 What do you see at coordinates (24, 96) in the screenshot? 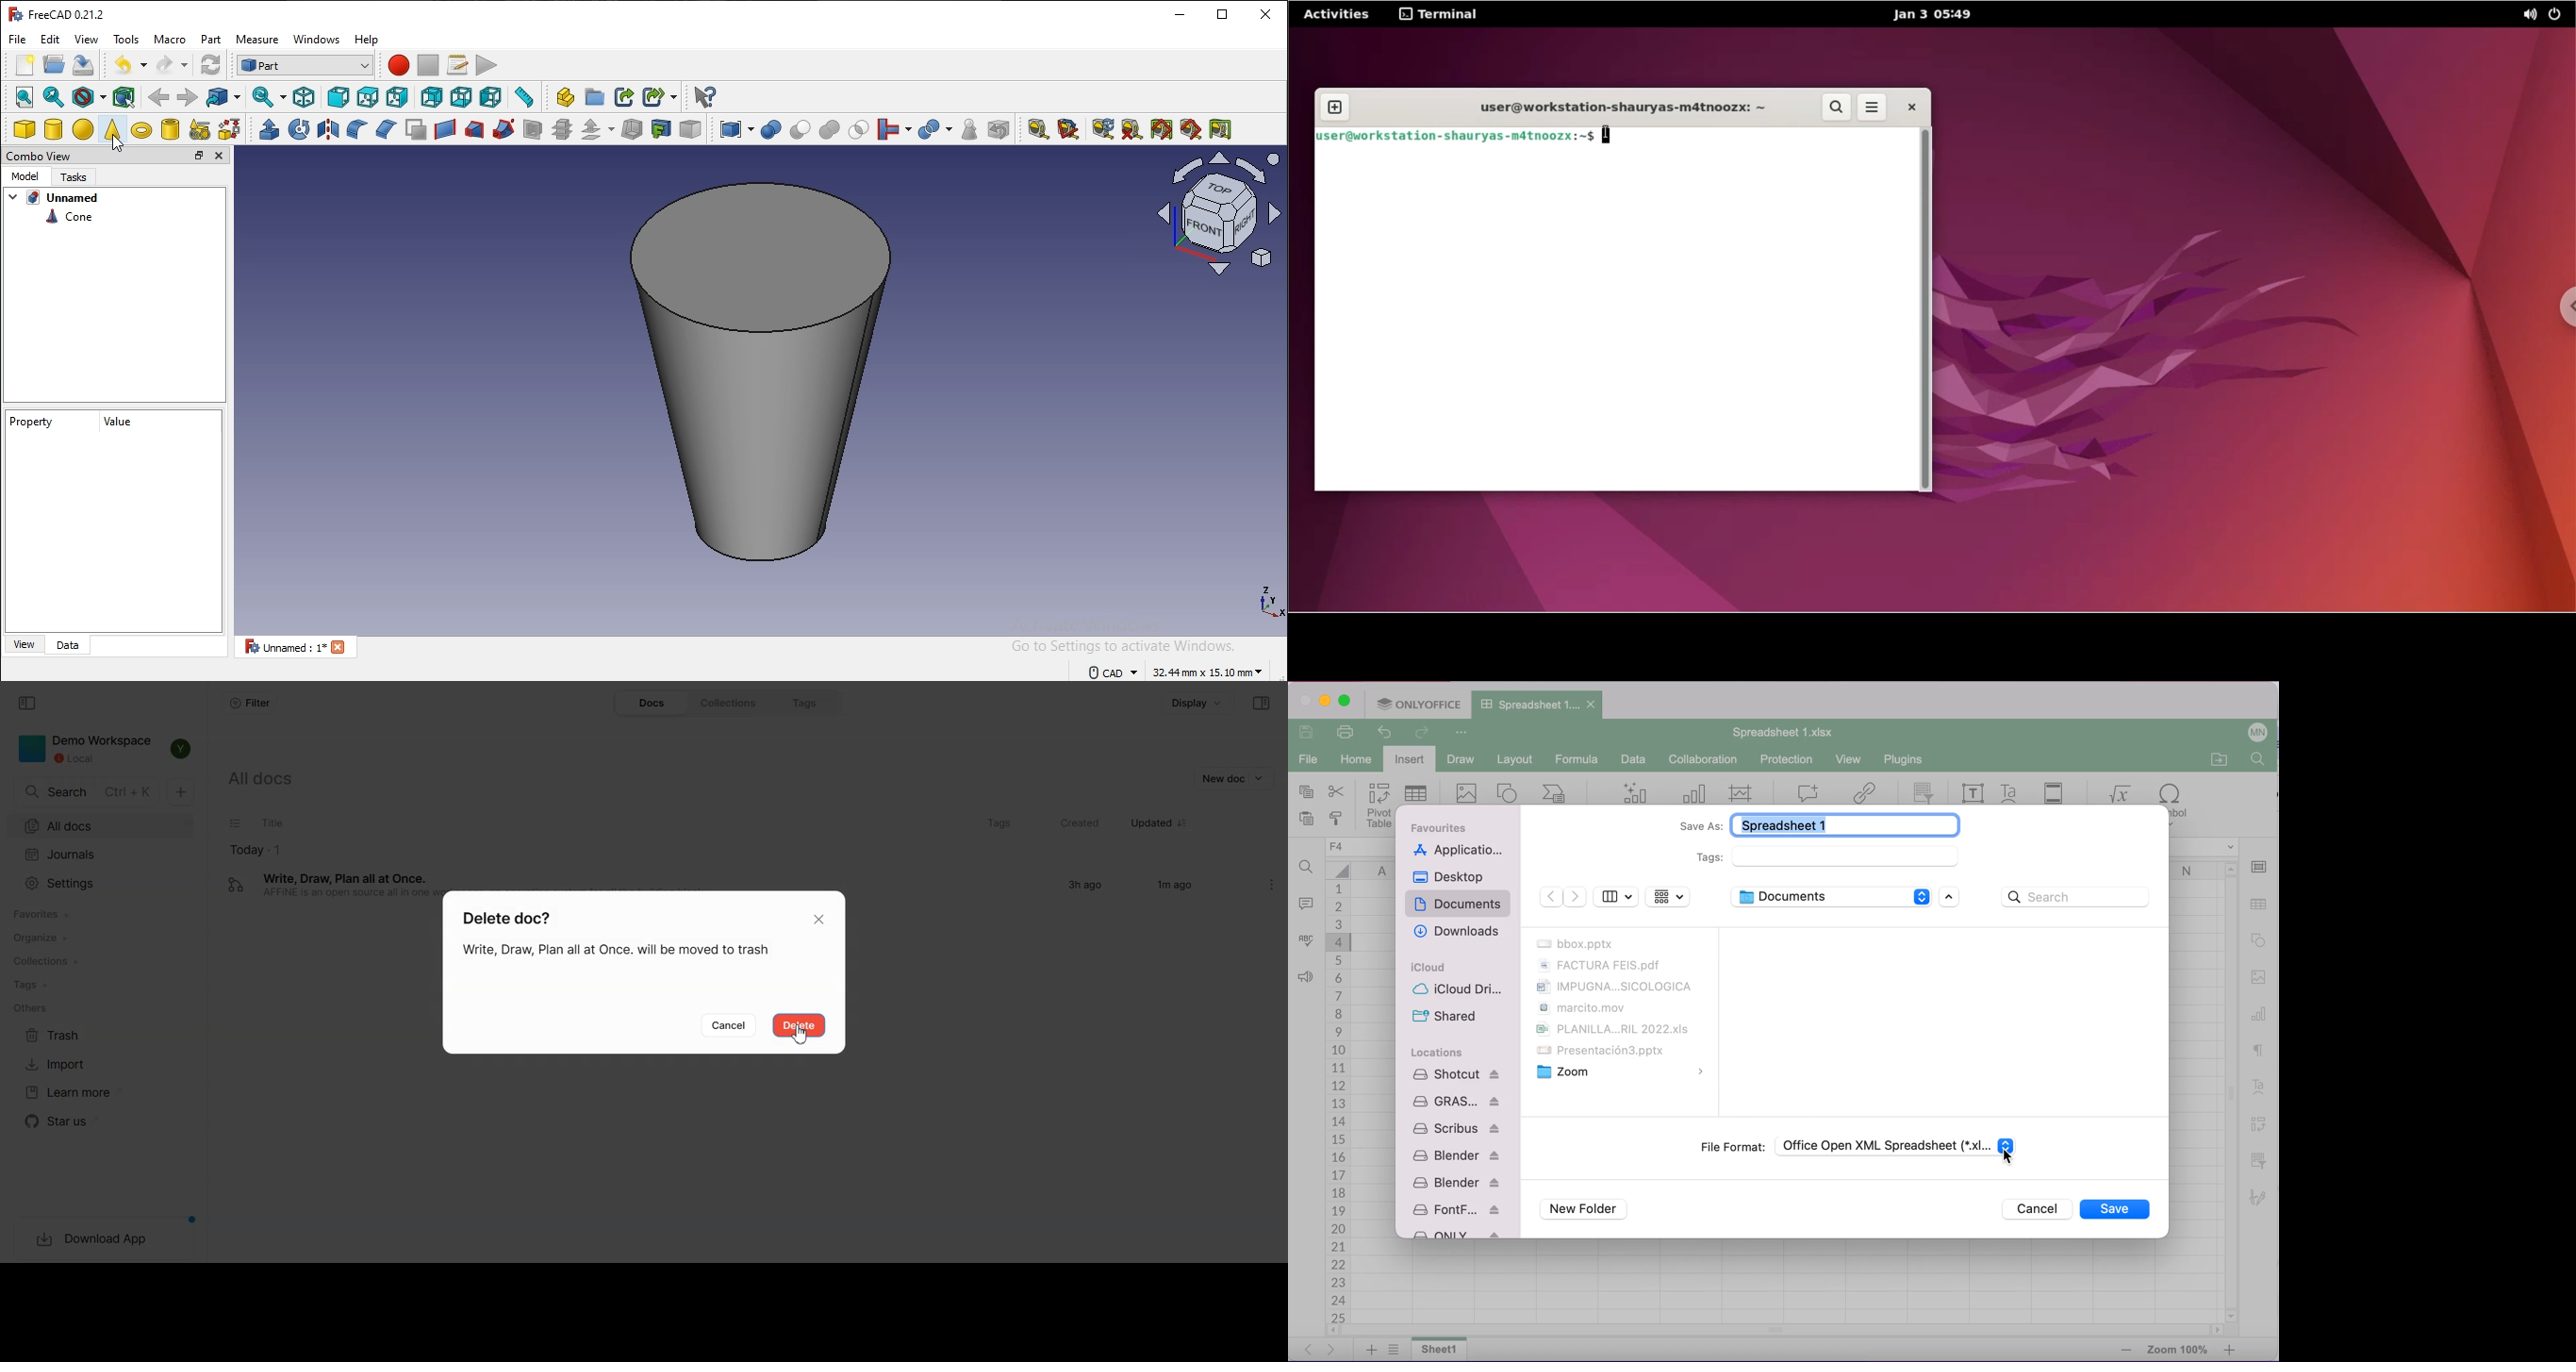
I see `fit all ` at bounding box center [24, 96].